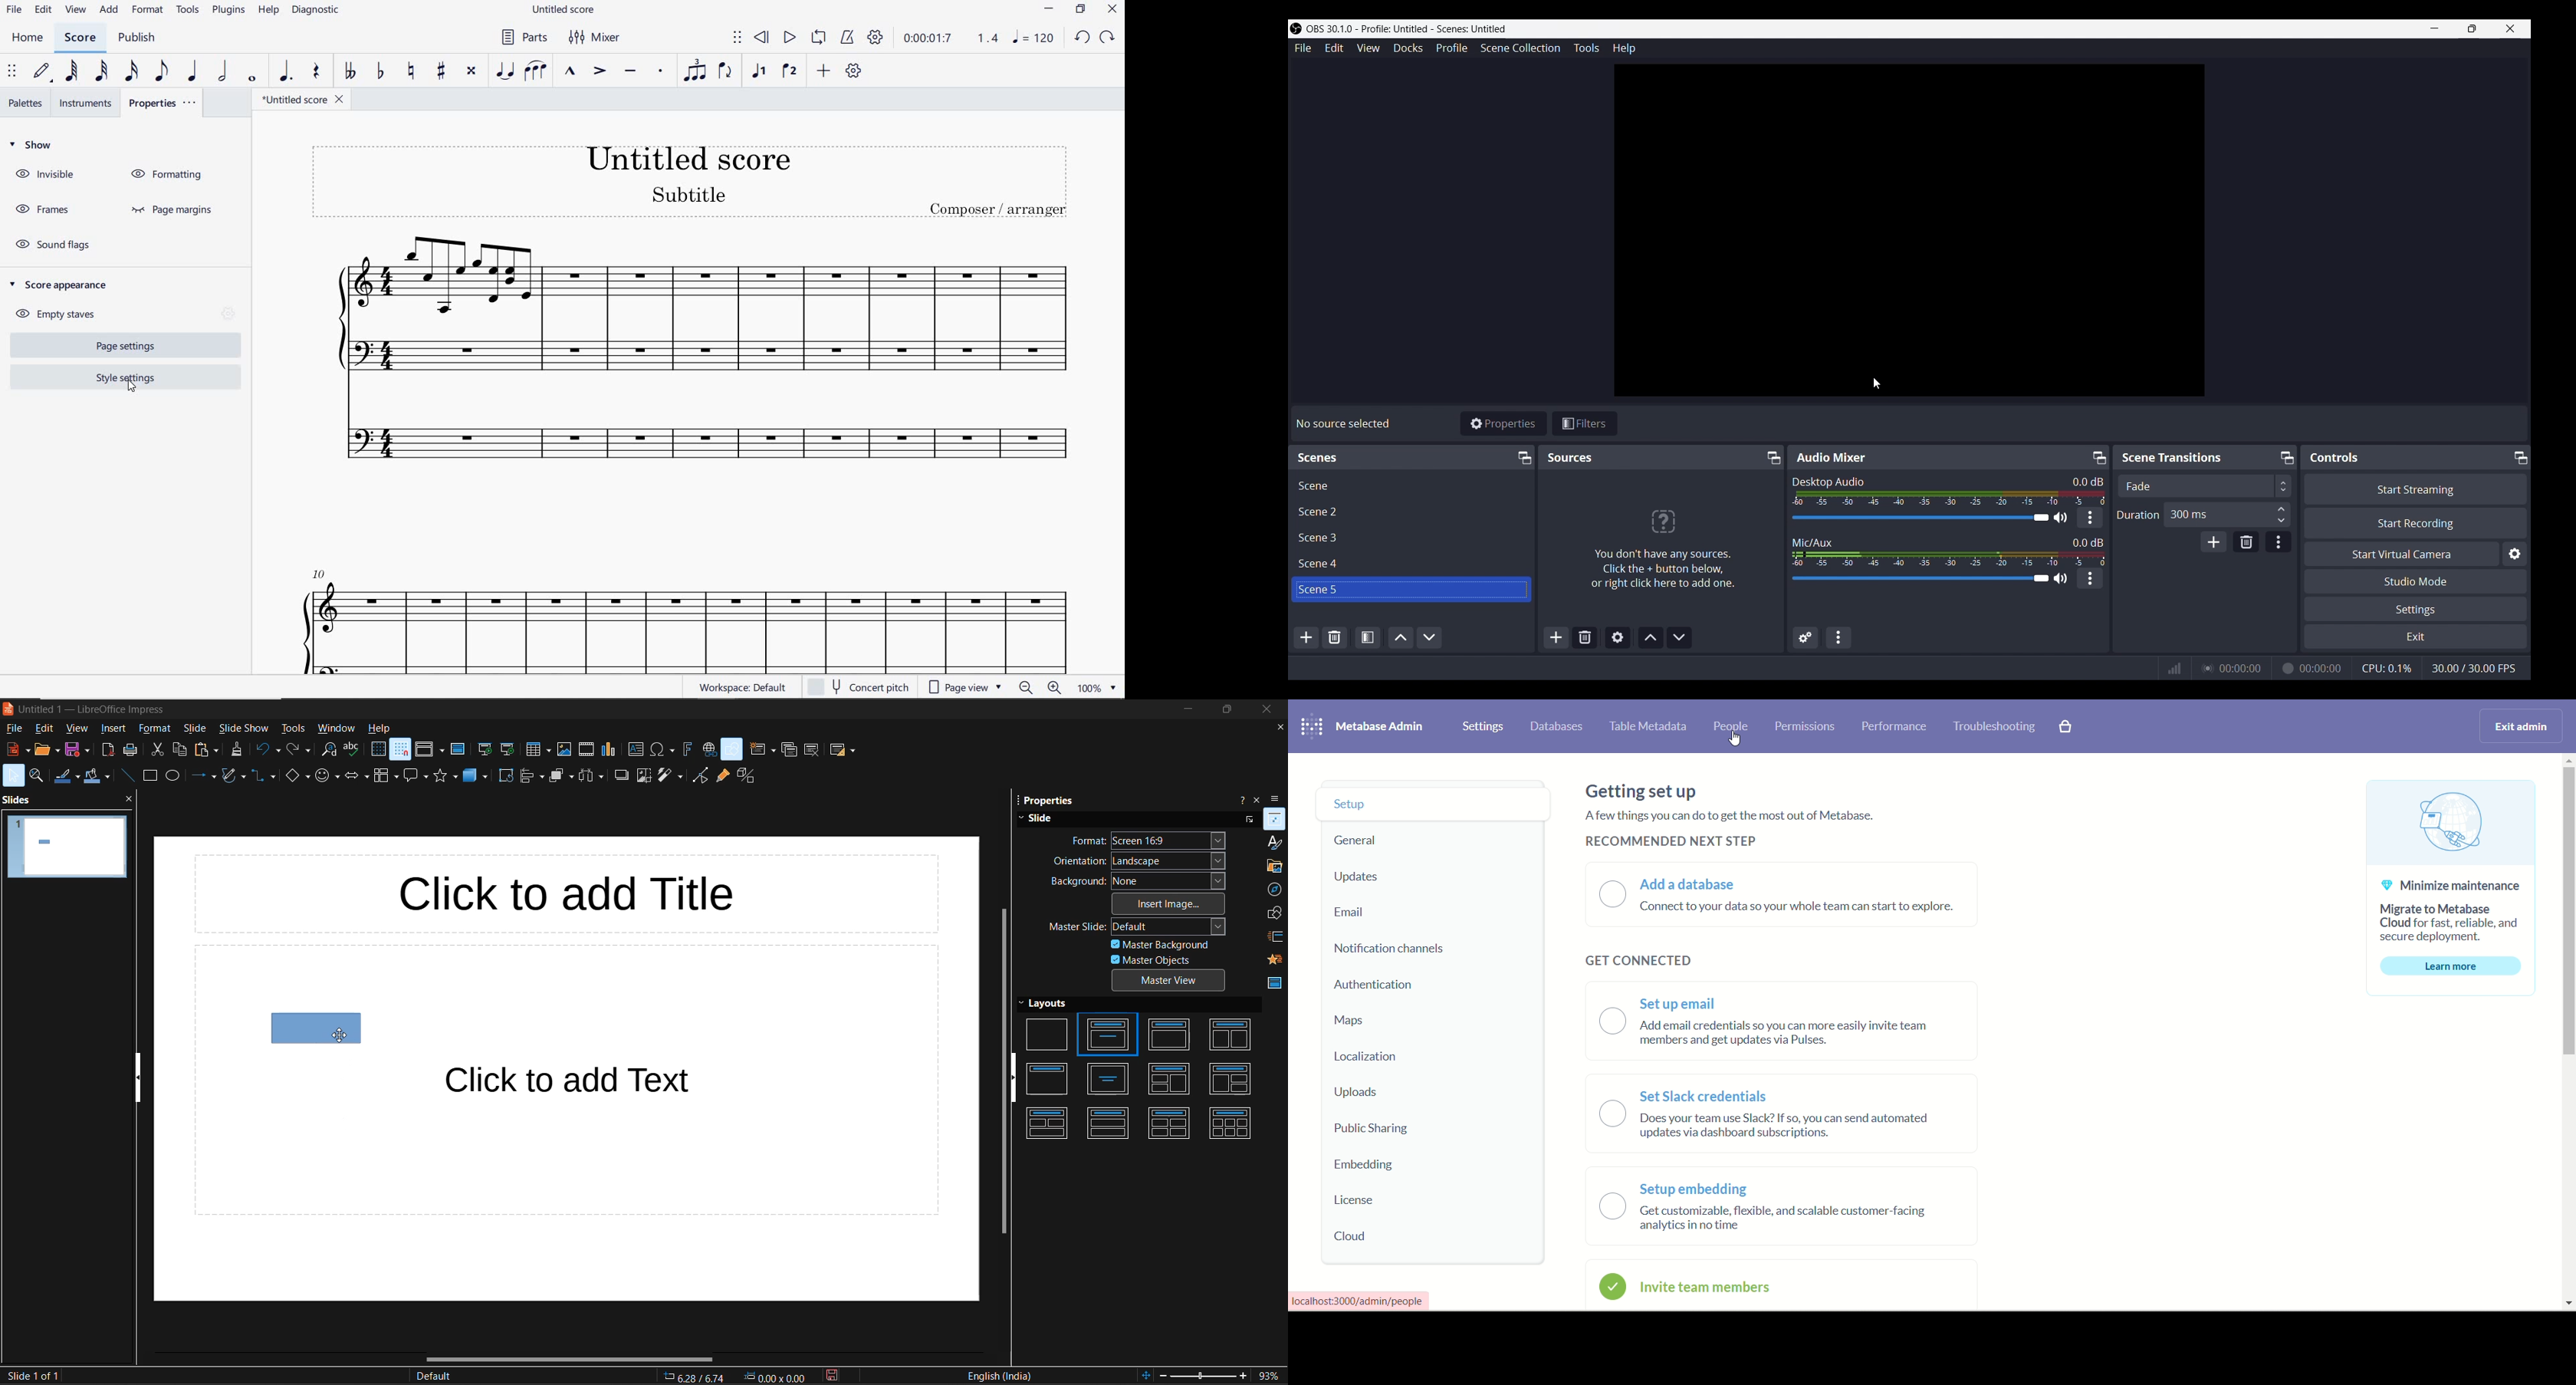 Image resolution: width=2576 pixels, height=1400 pixels. I want to click on page view, so click(964, 687).